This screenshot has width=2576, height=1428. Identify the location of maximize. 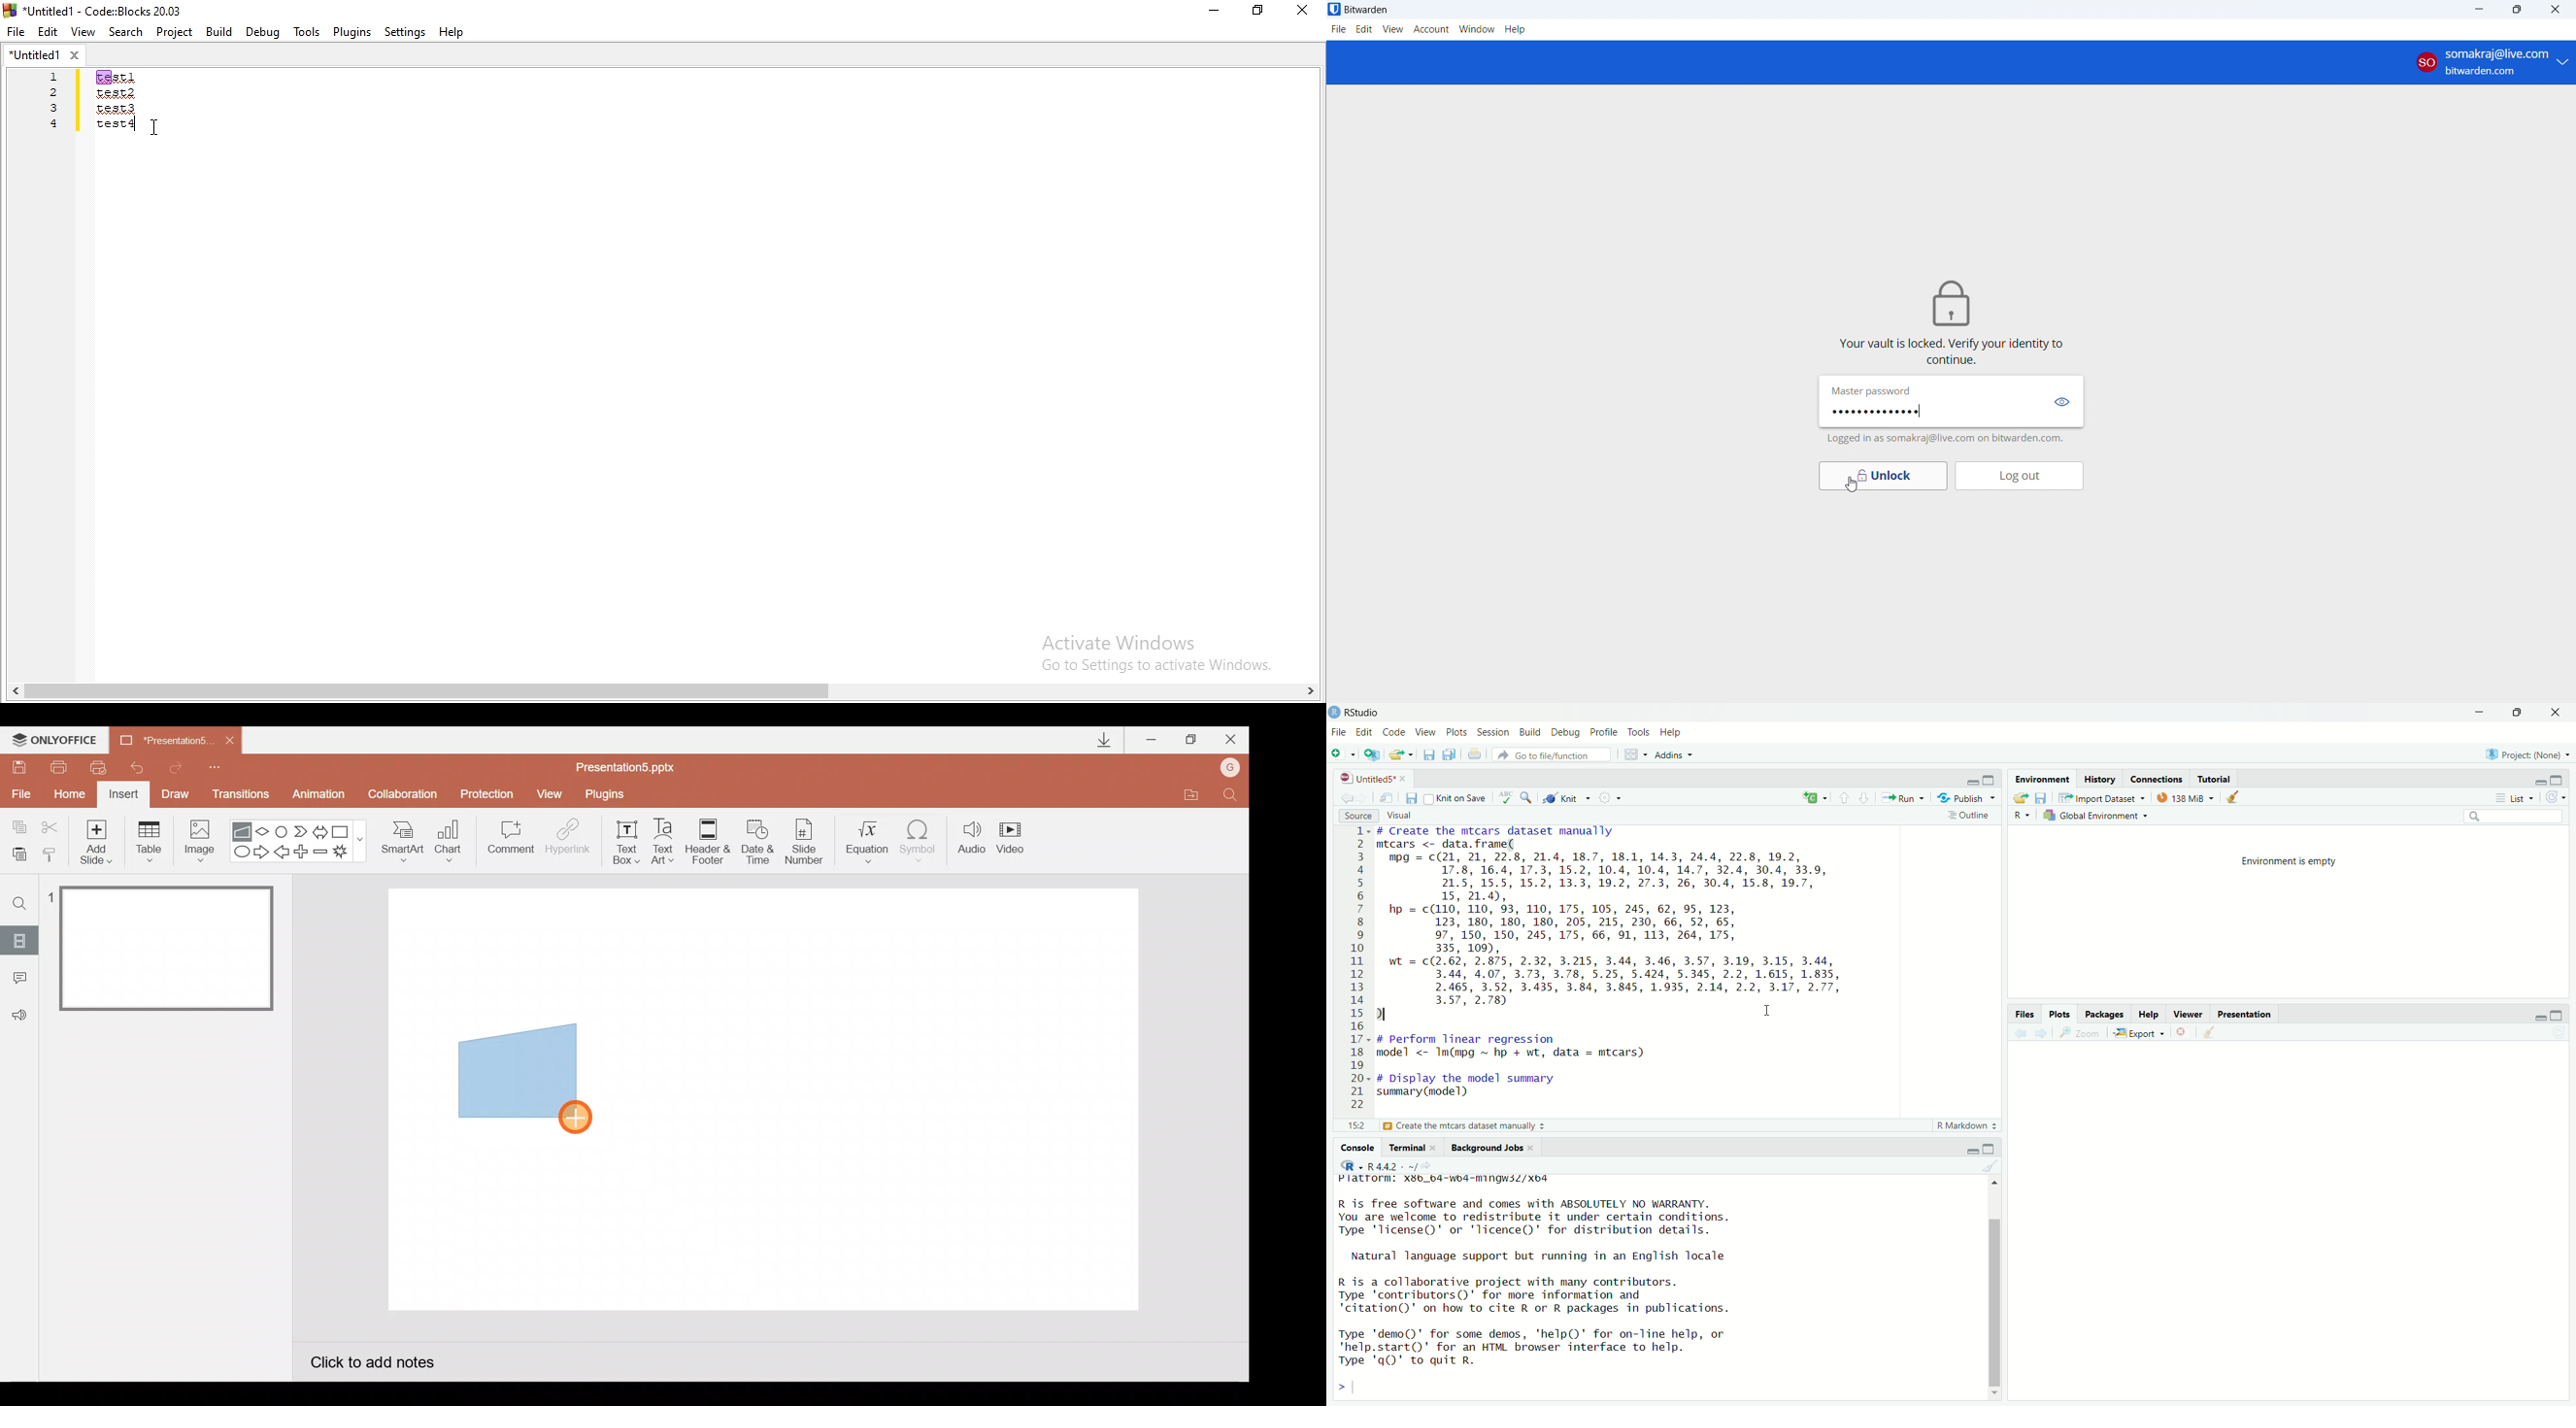
(1990, 780).